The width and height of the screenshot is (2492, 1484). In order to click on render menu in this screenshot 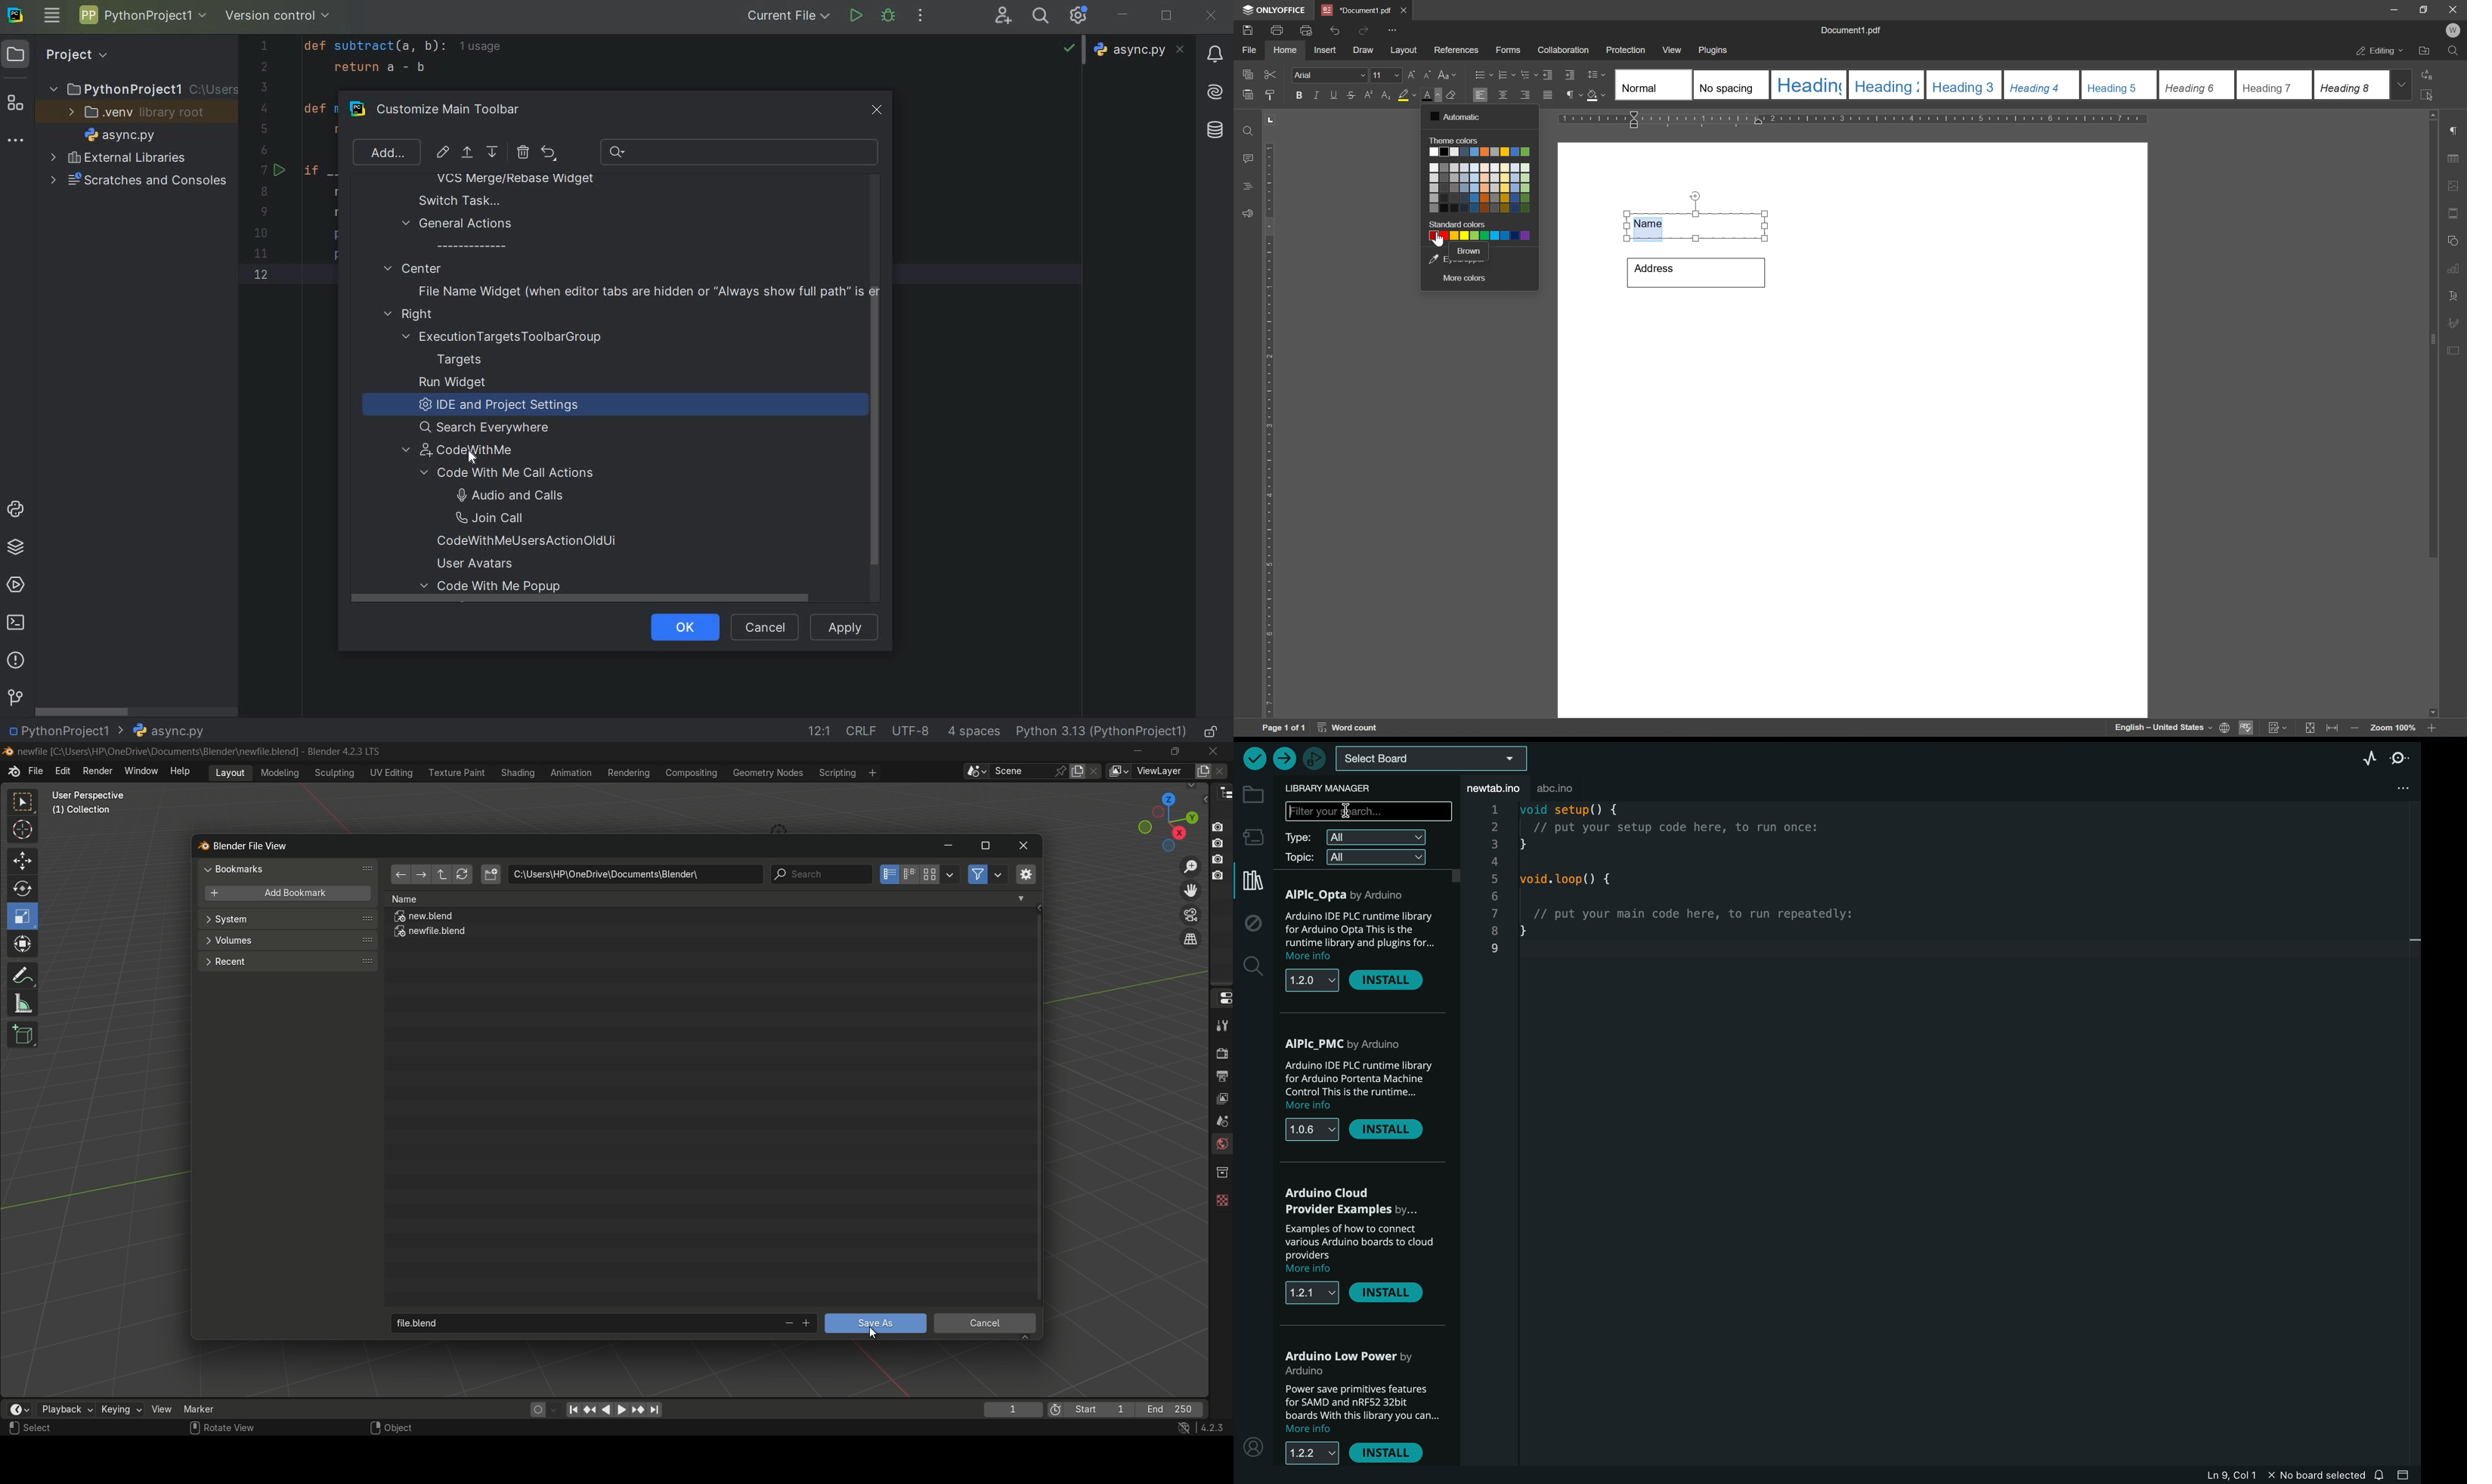, I will do `click(98, 770)`.